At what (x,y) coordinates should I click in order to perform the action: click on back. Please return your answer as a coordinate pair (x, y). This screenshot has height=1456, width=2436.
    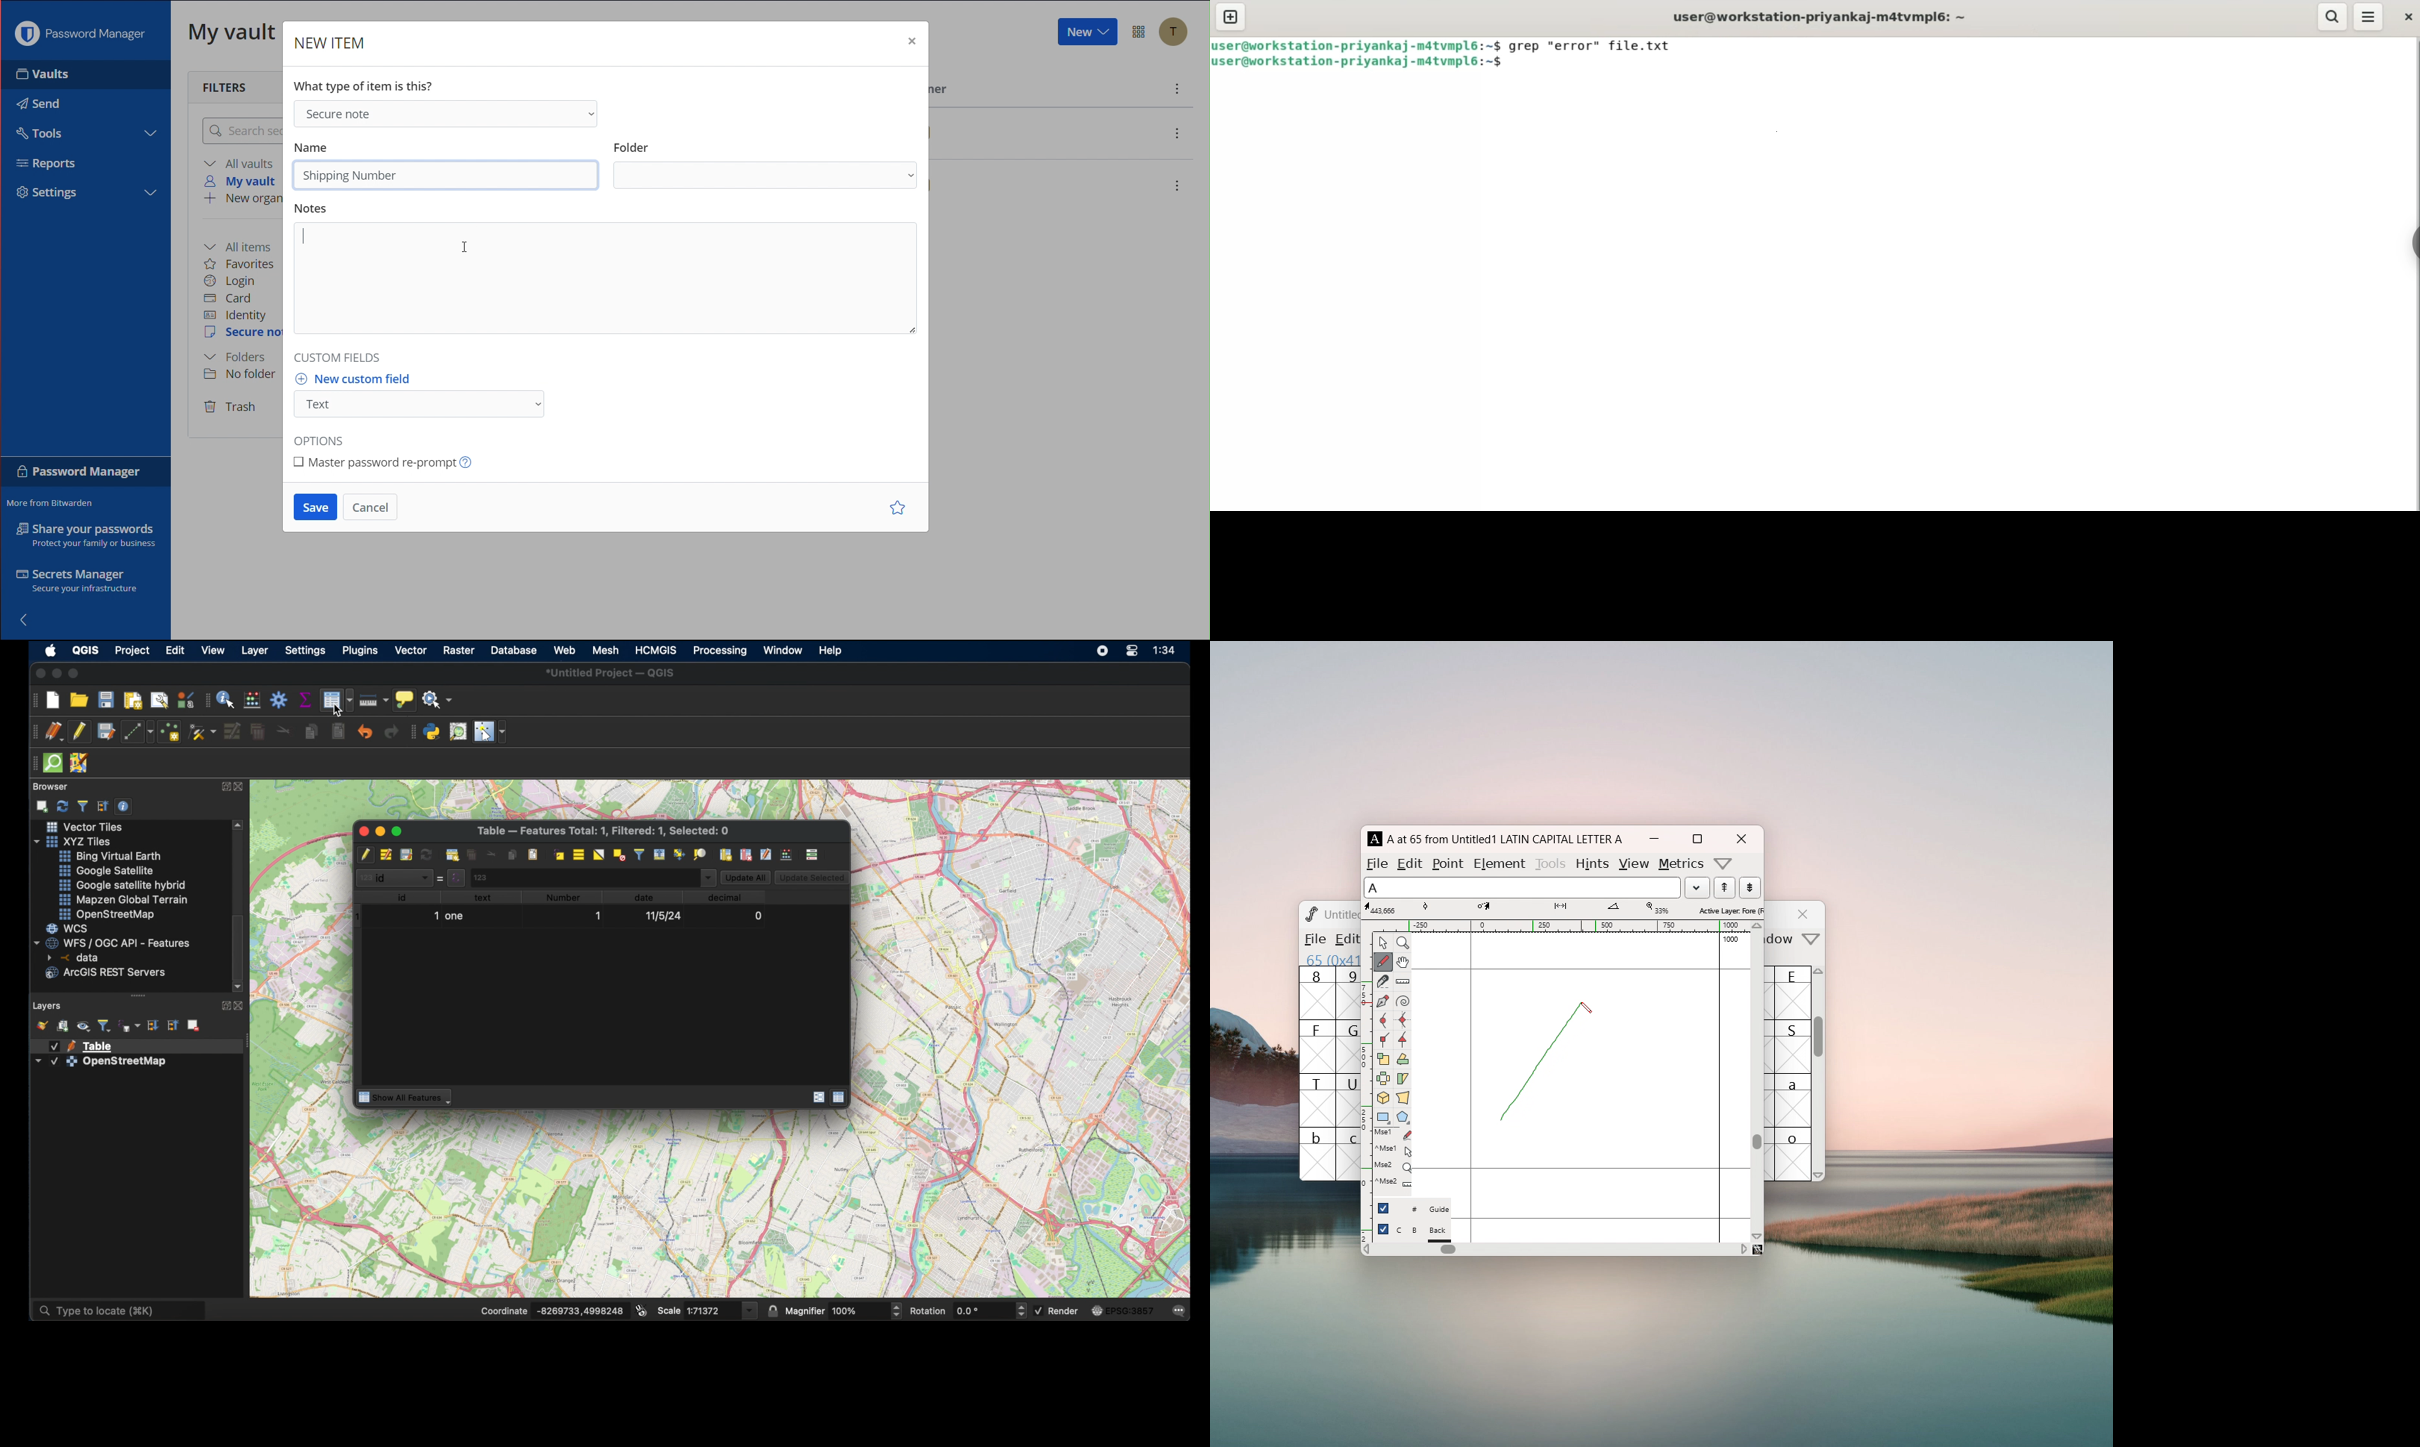
    Looking at the image, I should click on (25, 619).